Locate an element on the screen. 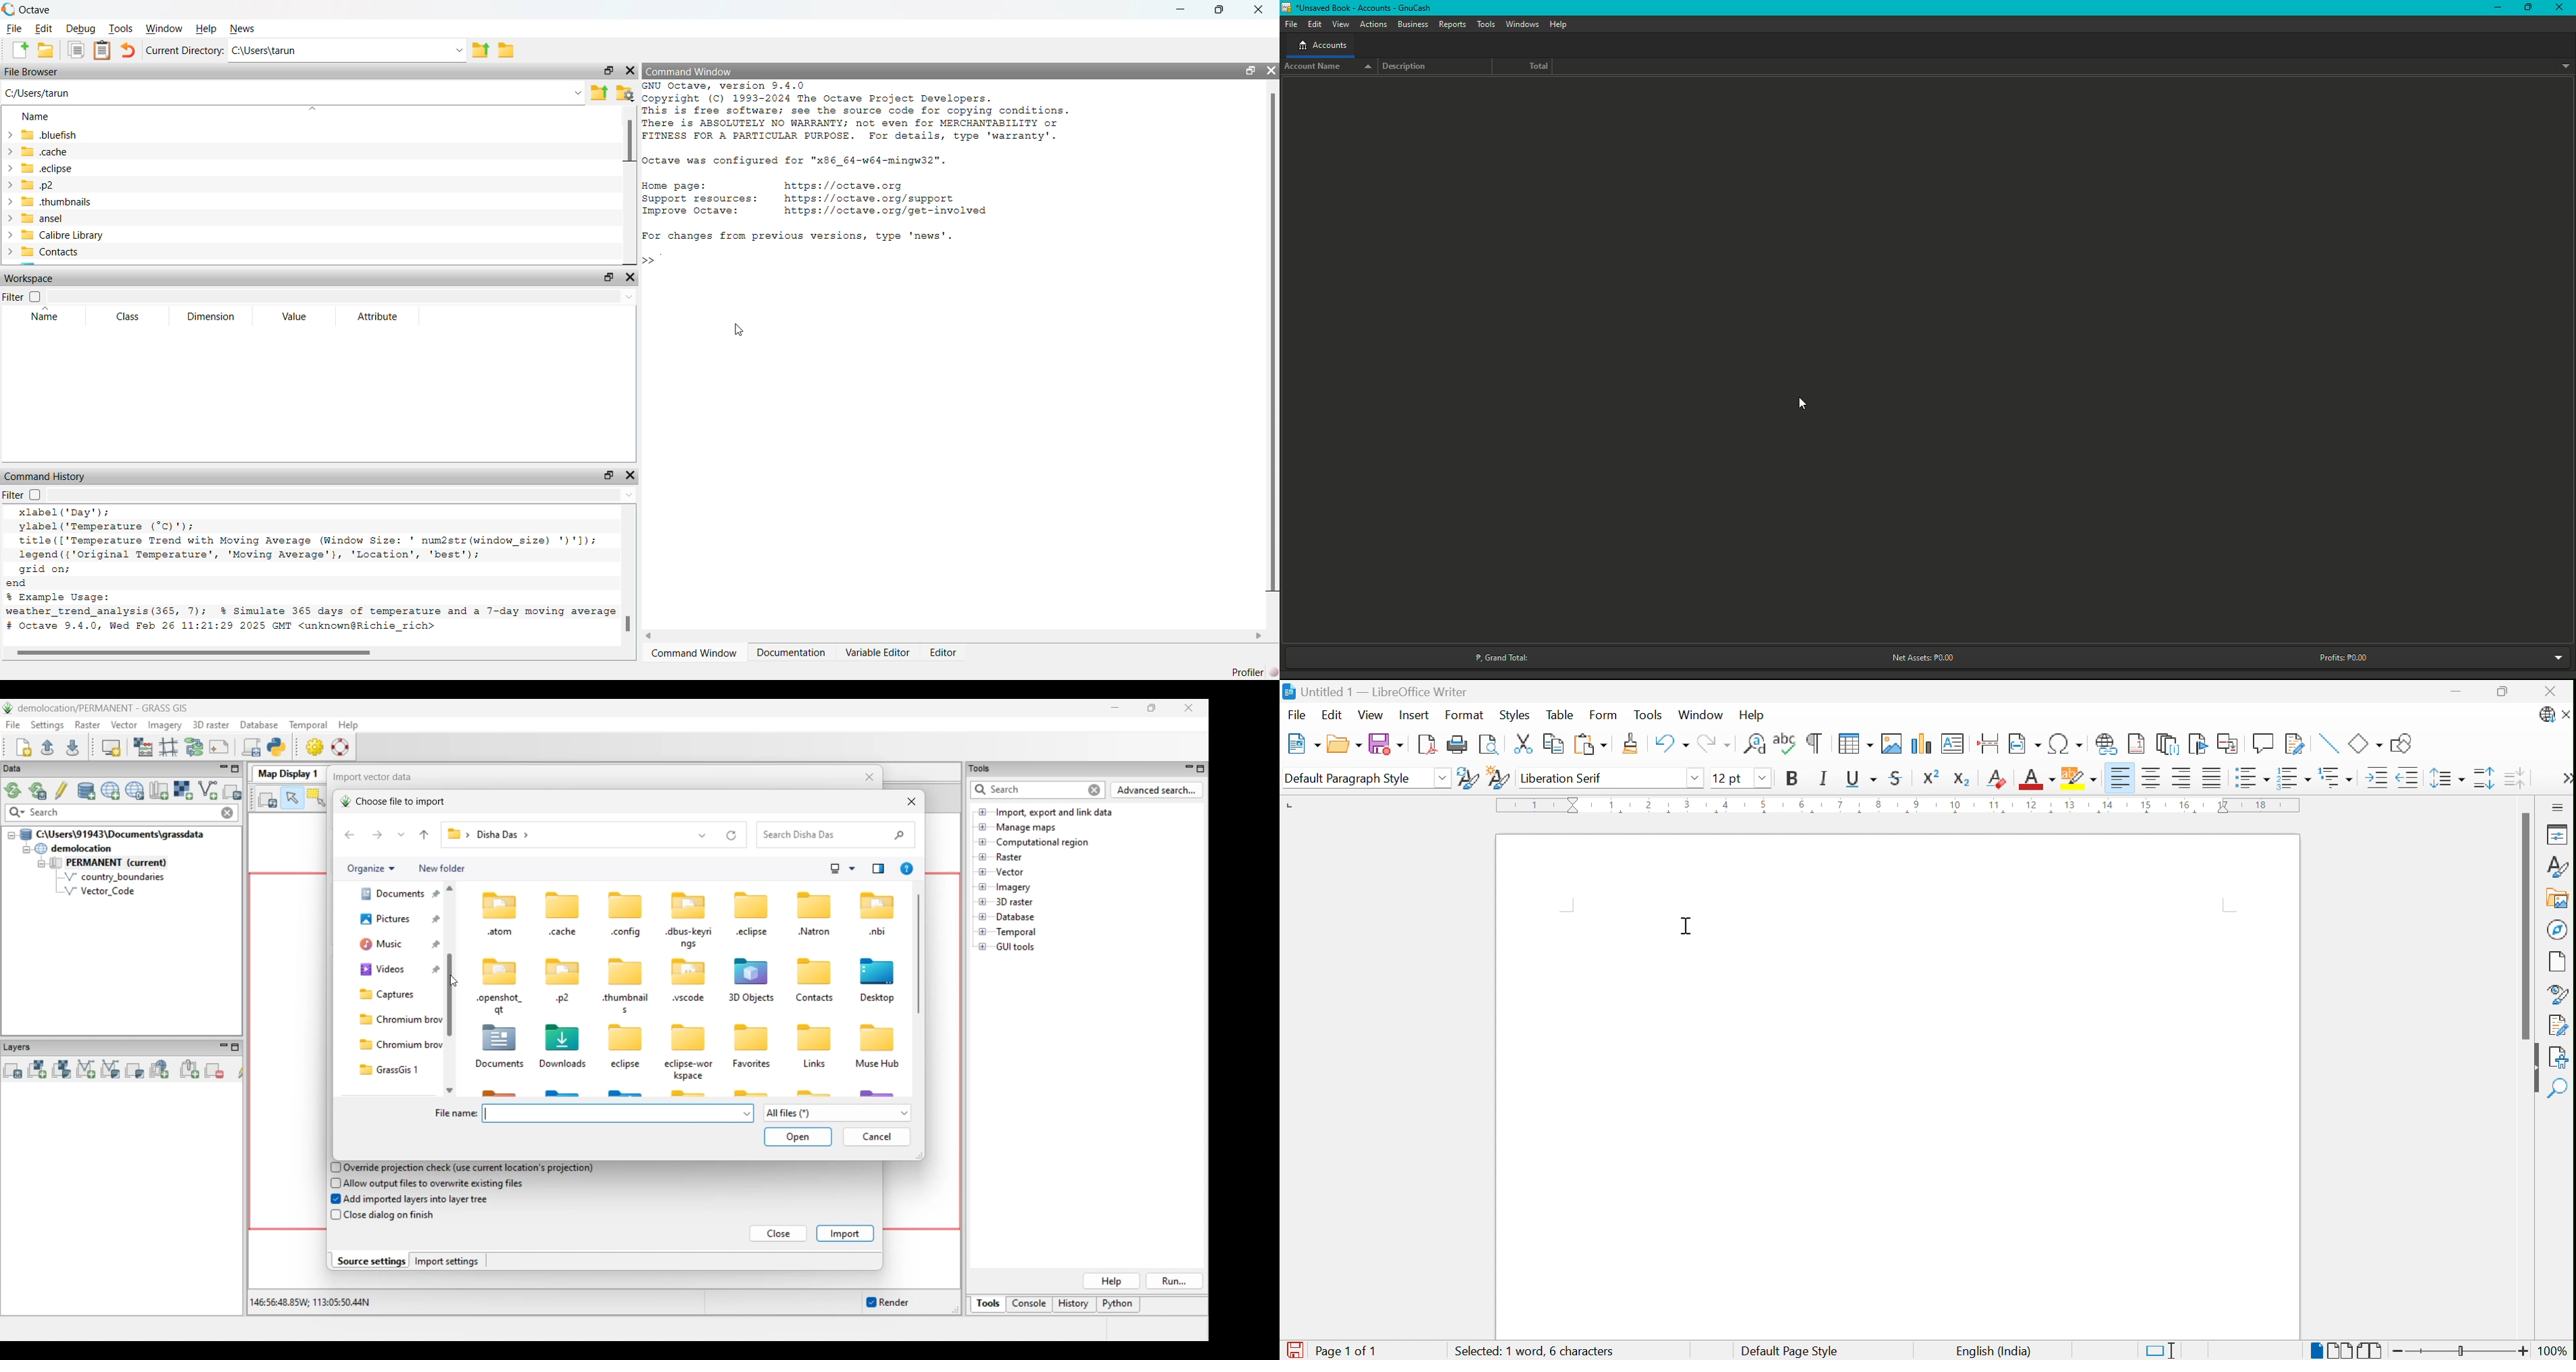 This screenshot has width=2576, height=1372. Select outline format is located at coordinates (2337, 778).